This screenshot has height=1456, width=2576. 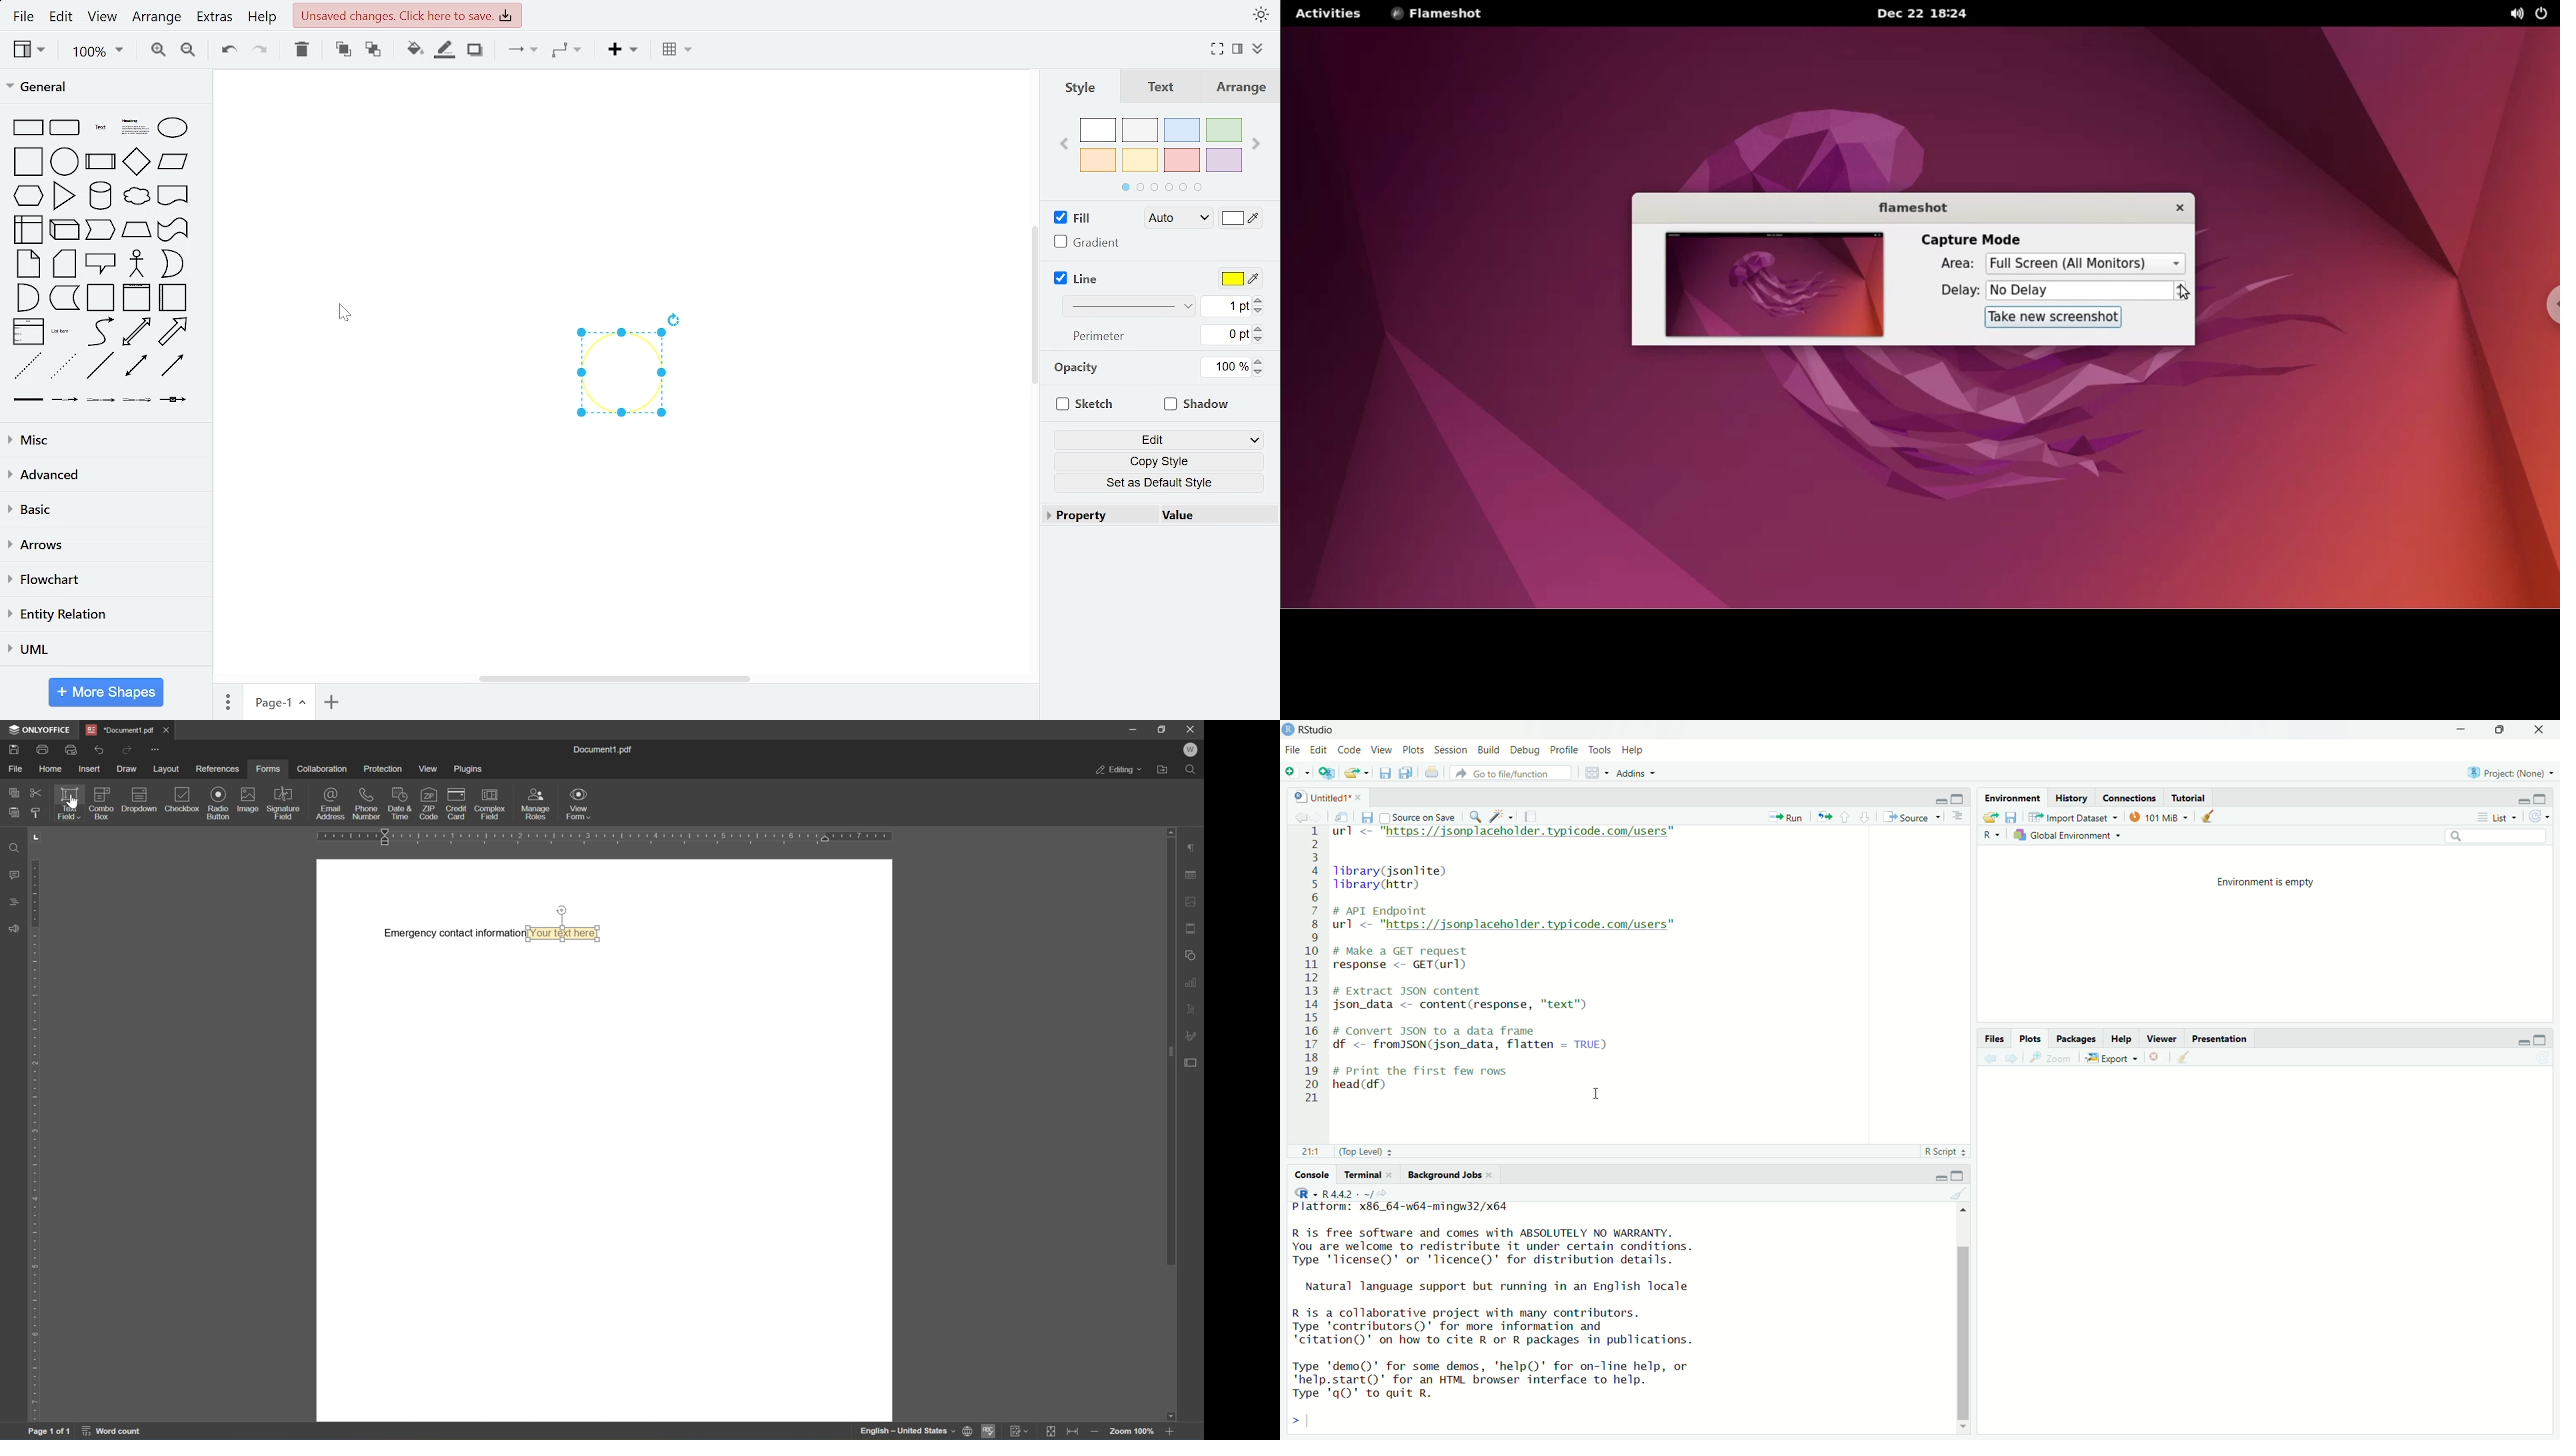 I want to click on value, so click(x=1207, y=515).